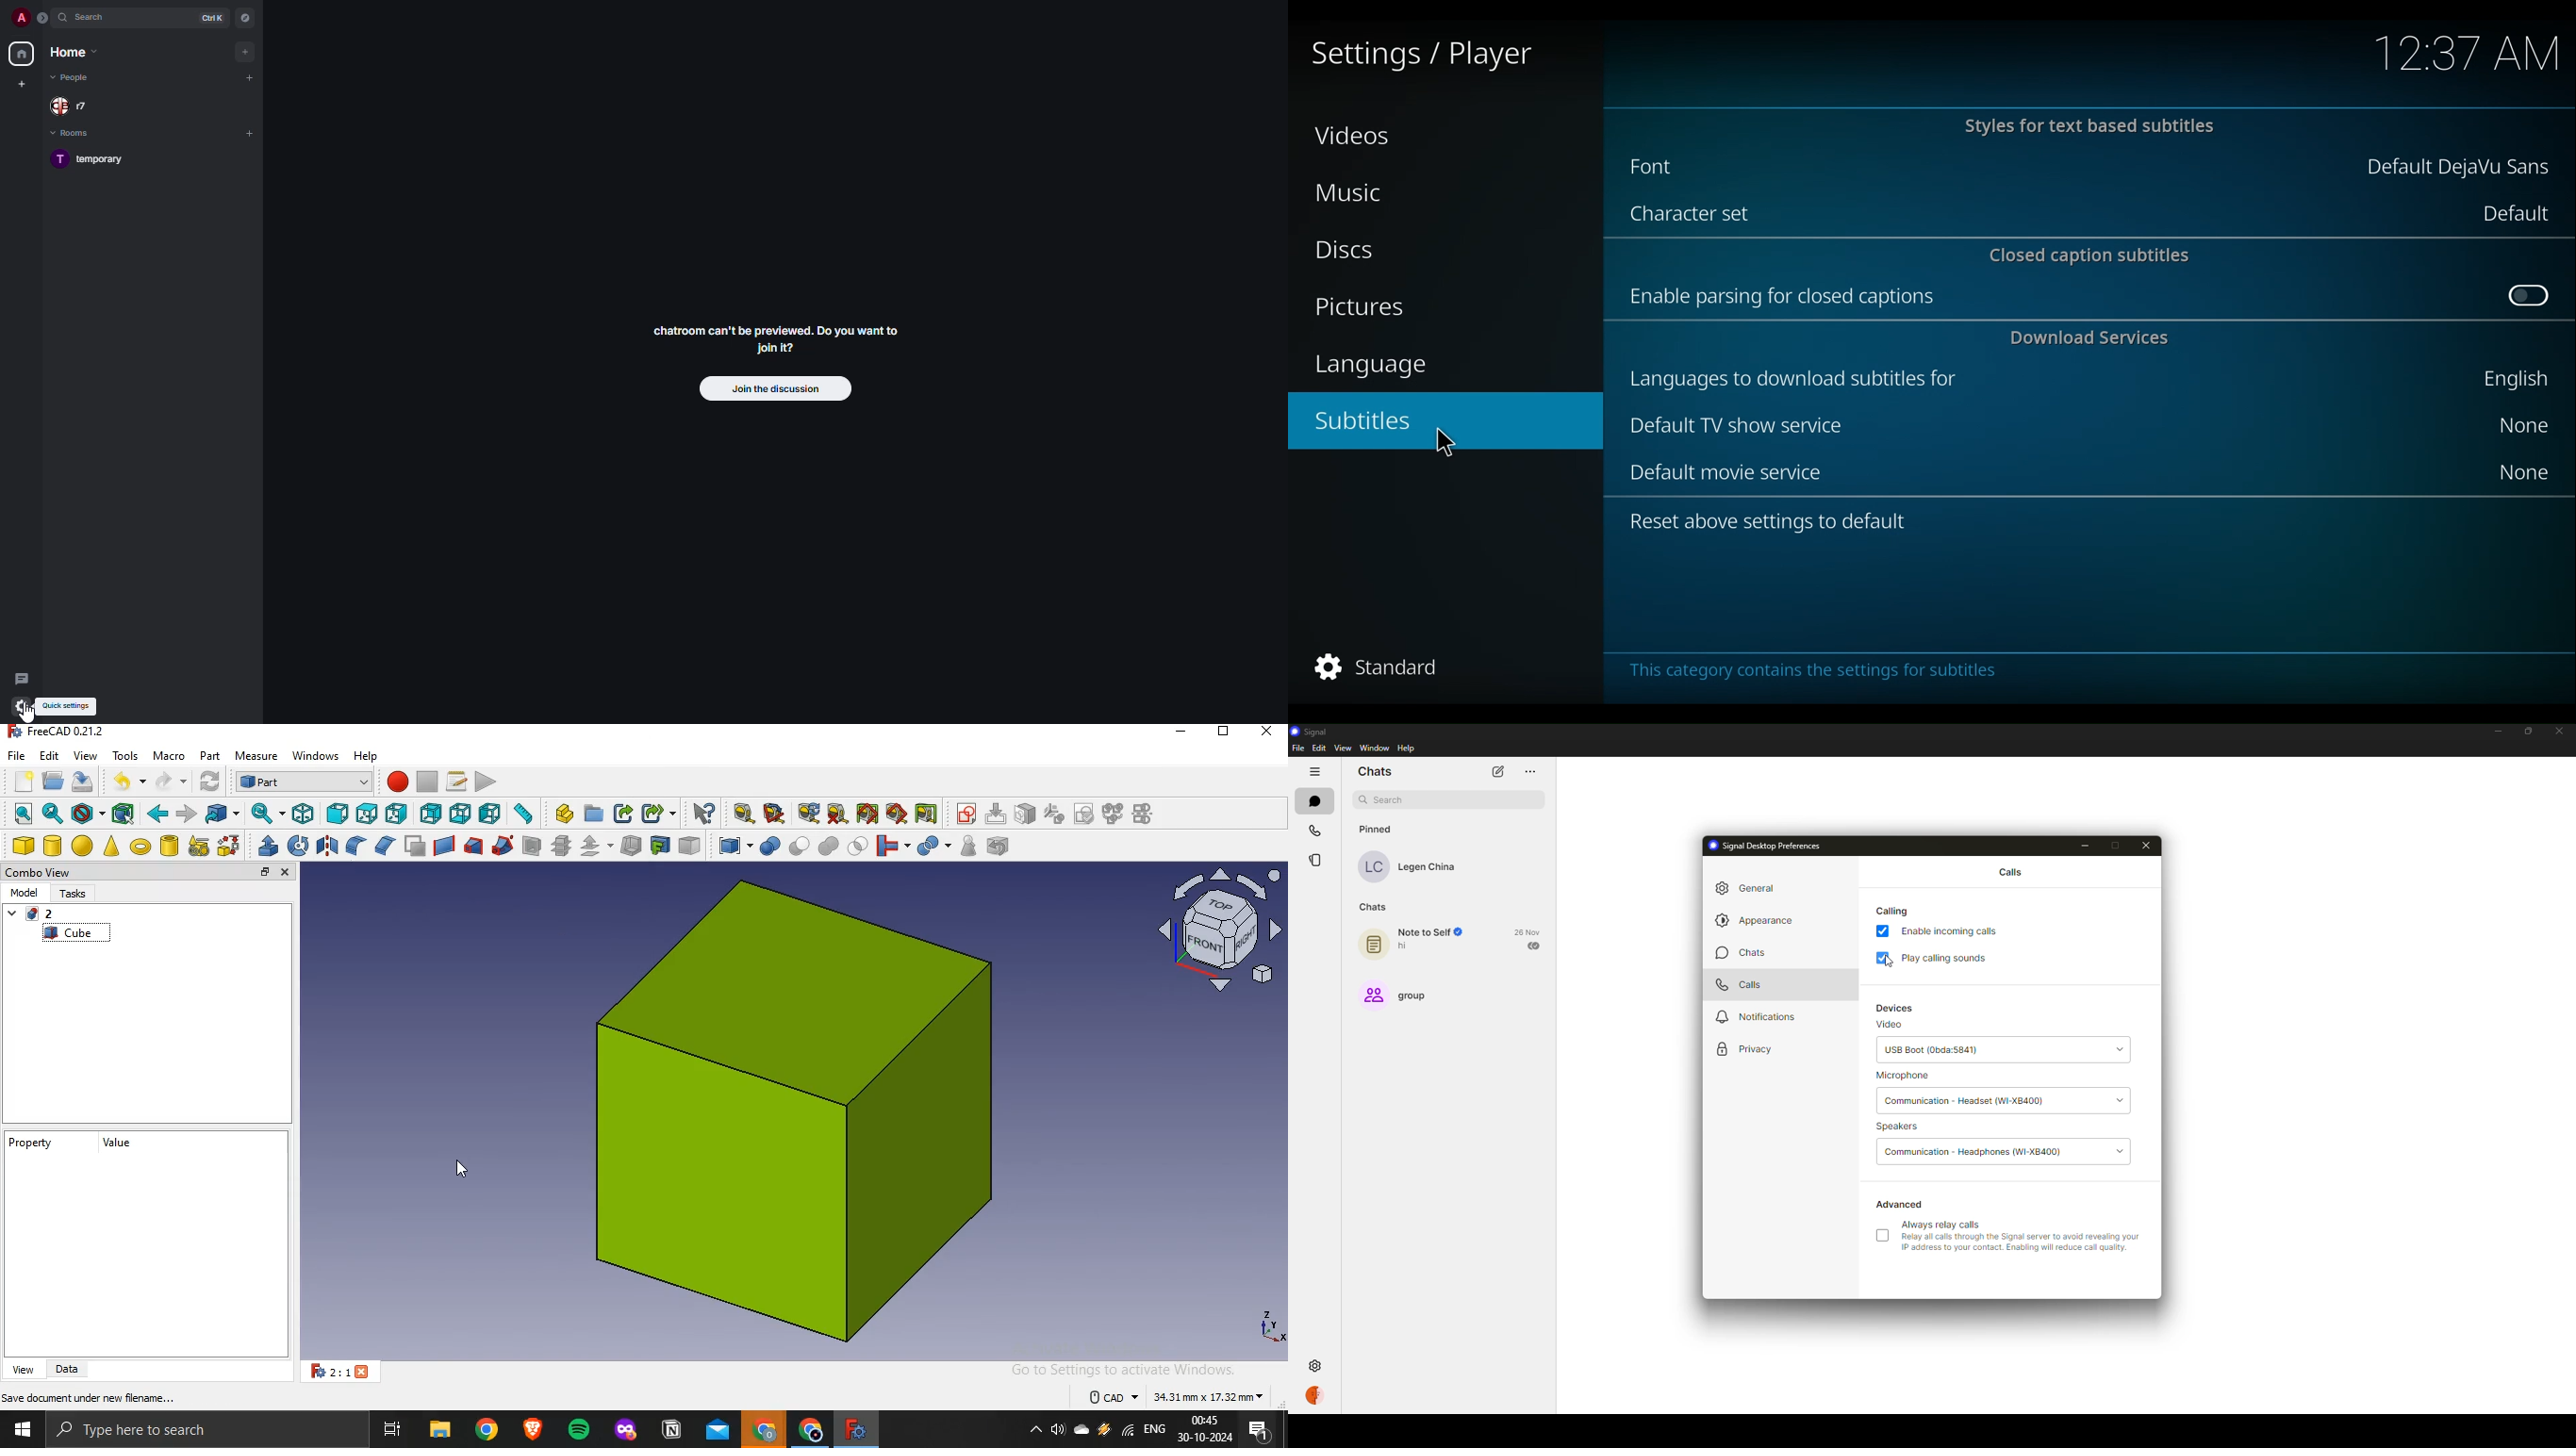  Describe the element at coordinates (19, 84) in the screenshot. I see `create new space` at that location.